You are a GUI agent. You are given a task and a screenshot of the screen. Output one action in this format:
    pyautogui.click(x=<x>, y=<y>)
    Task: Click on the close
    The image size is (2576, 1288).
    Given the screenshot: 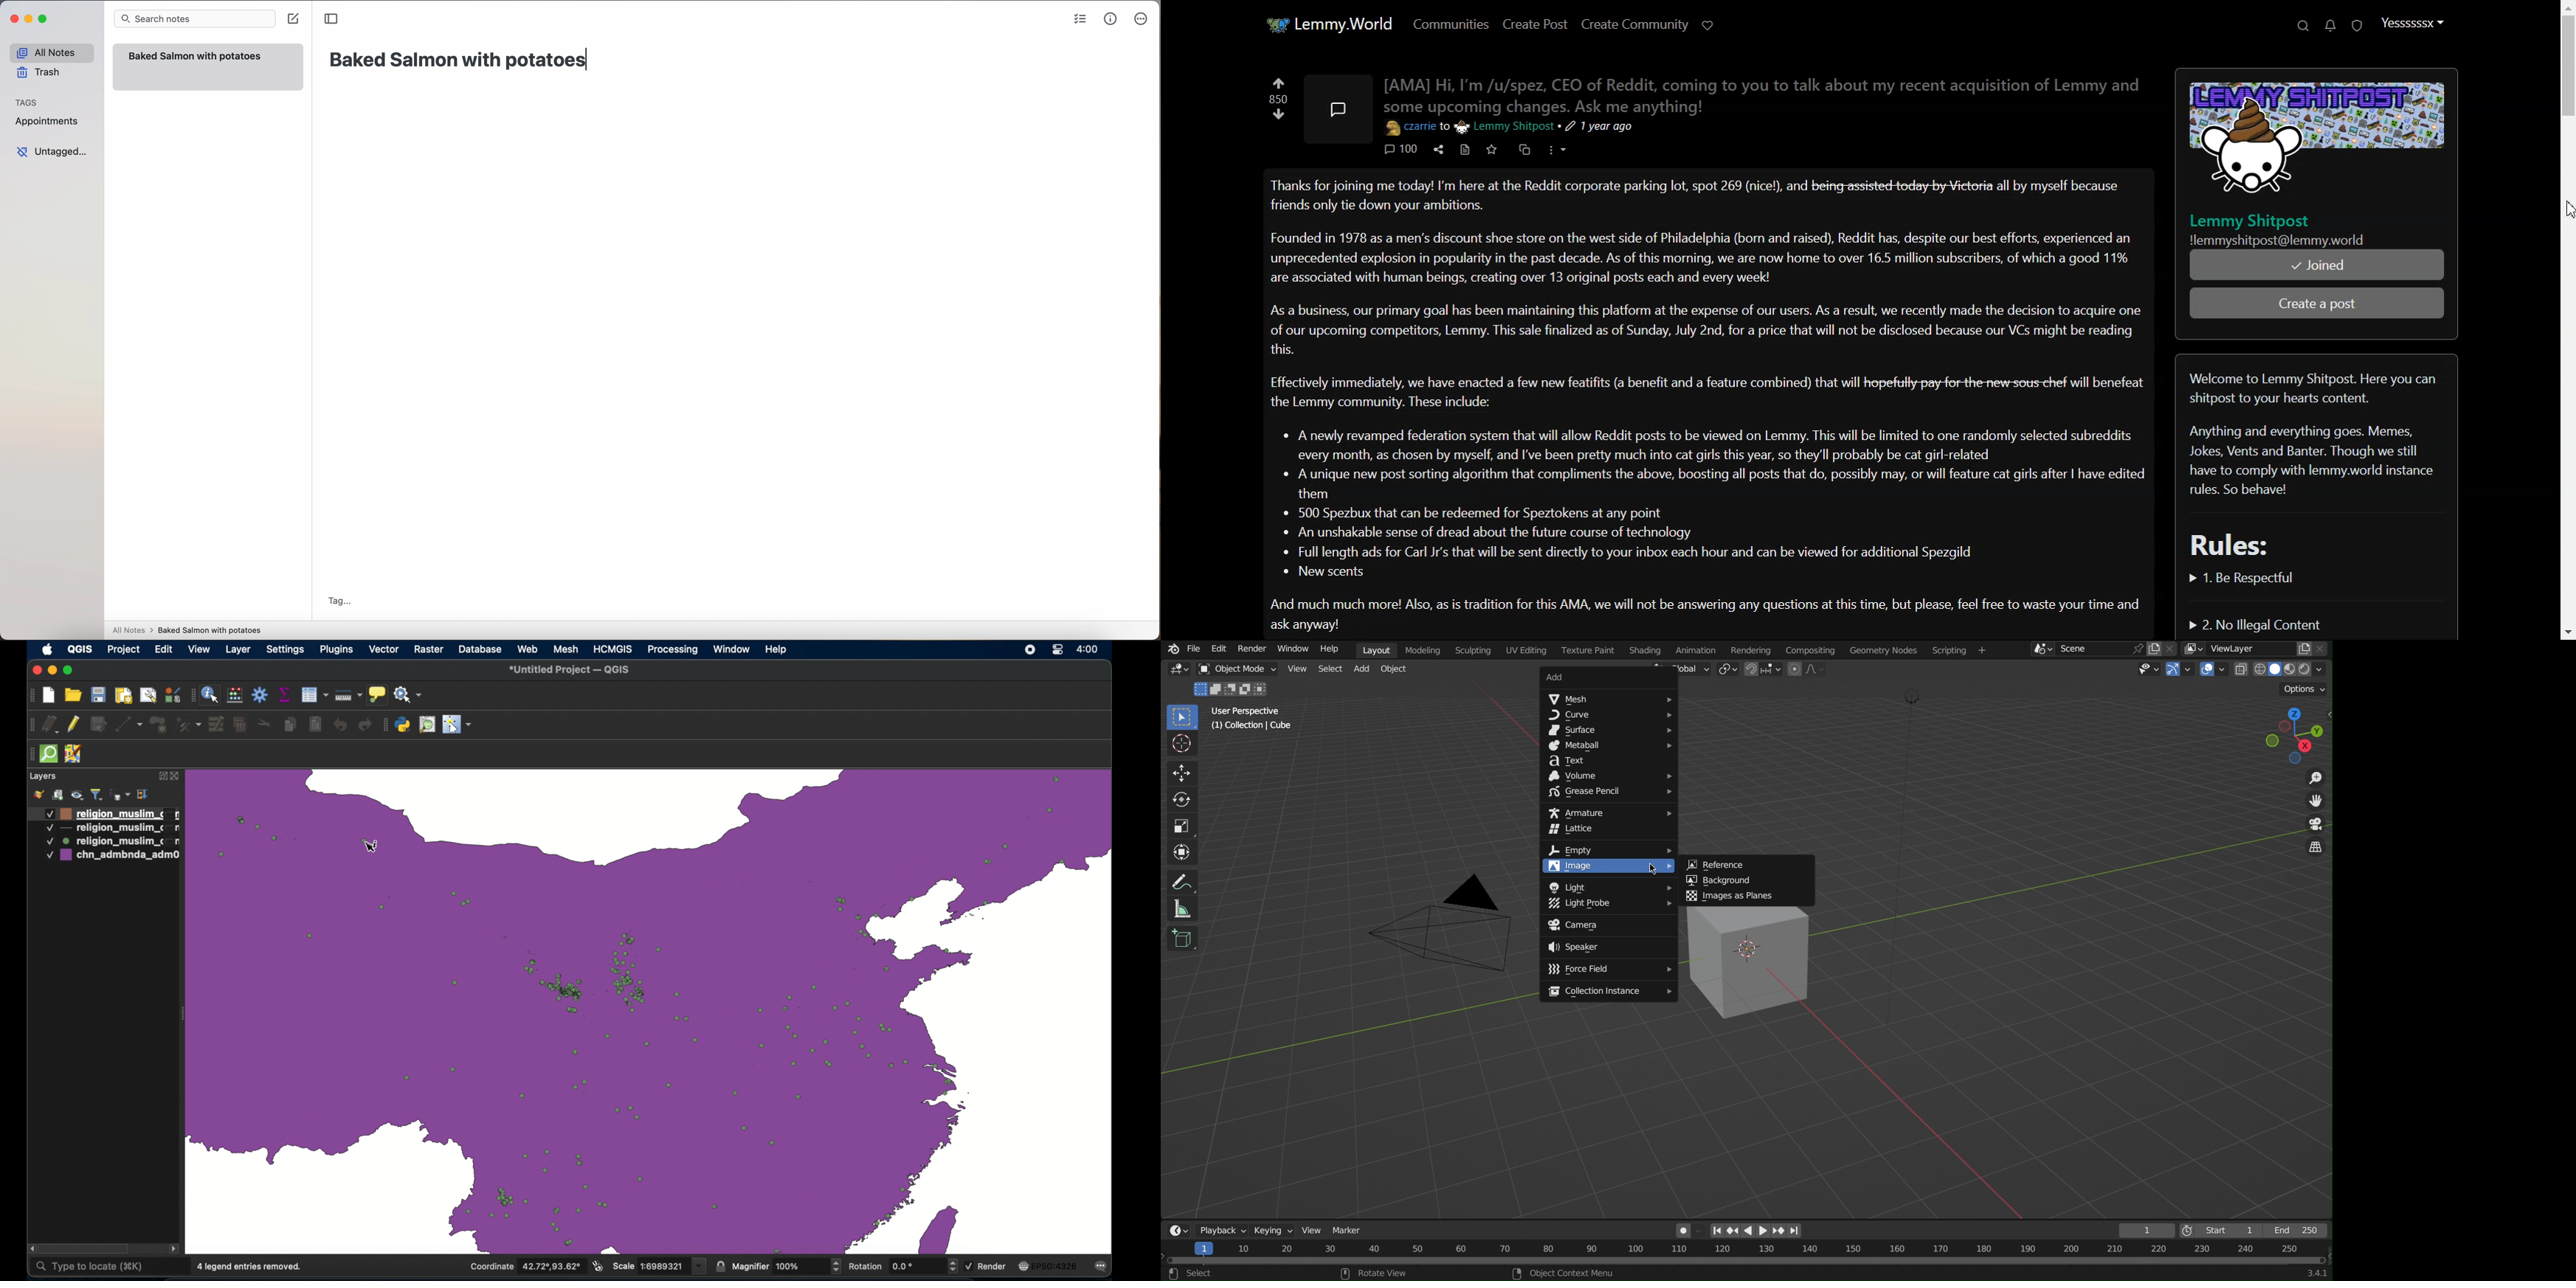 What is the action you would take?
    pyautogui.click(x=35, y=669)
    